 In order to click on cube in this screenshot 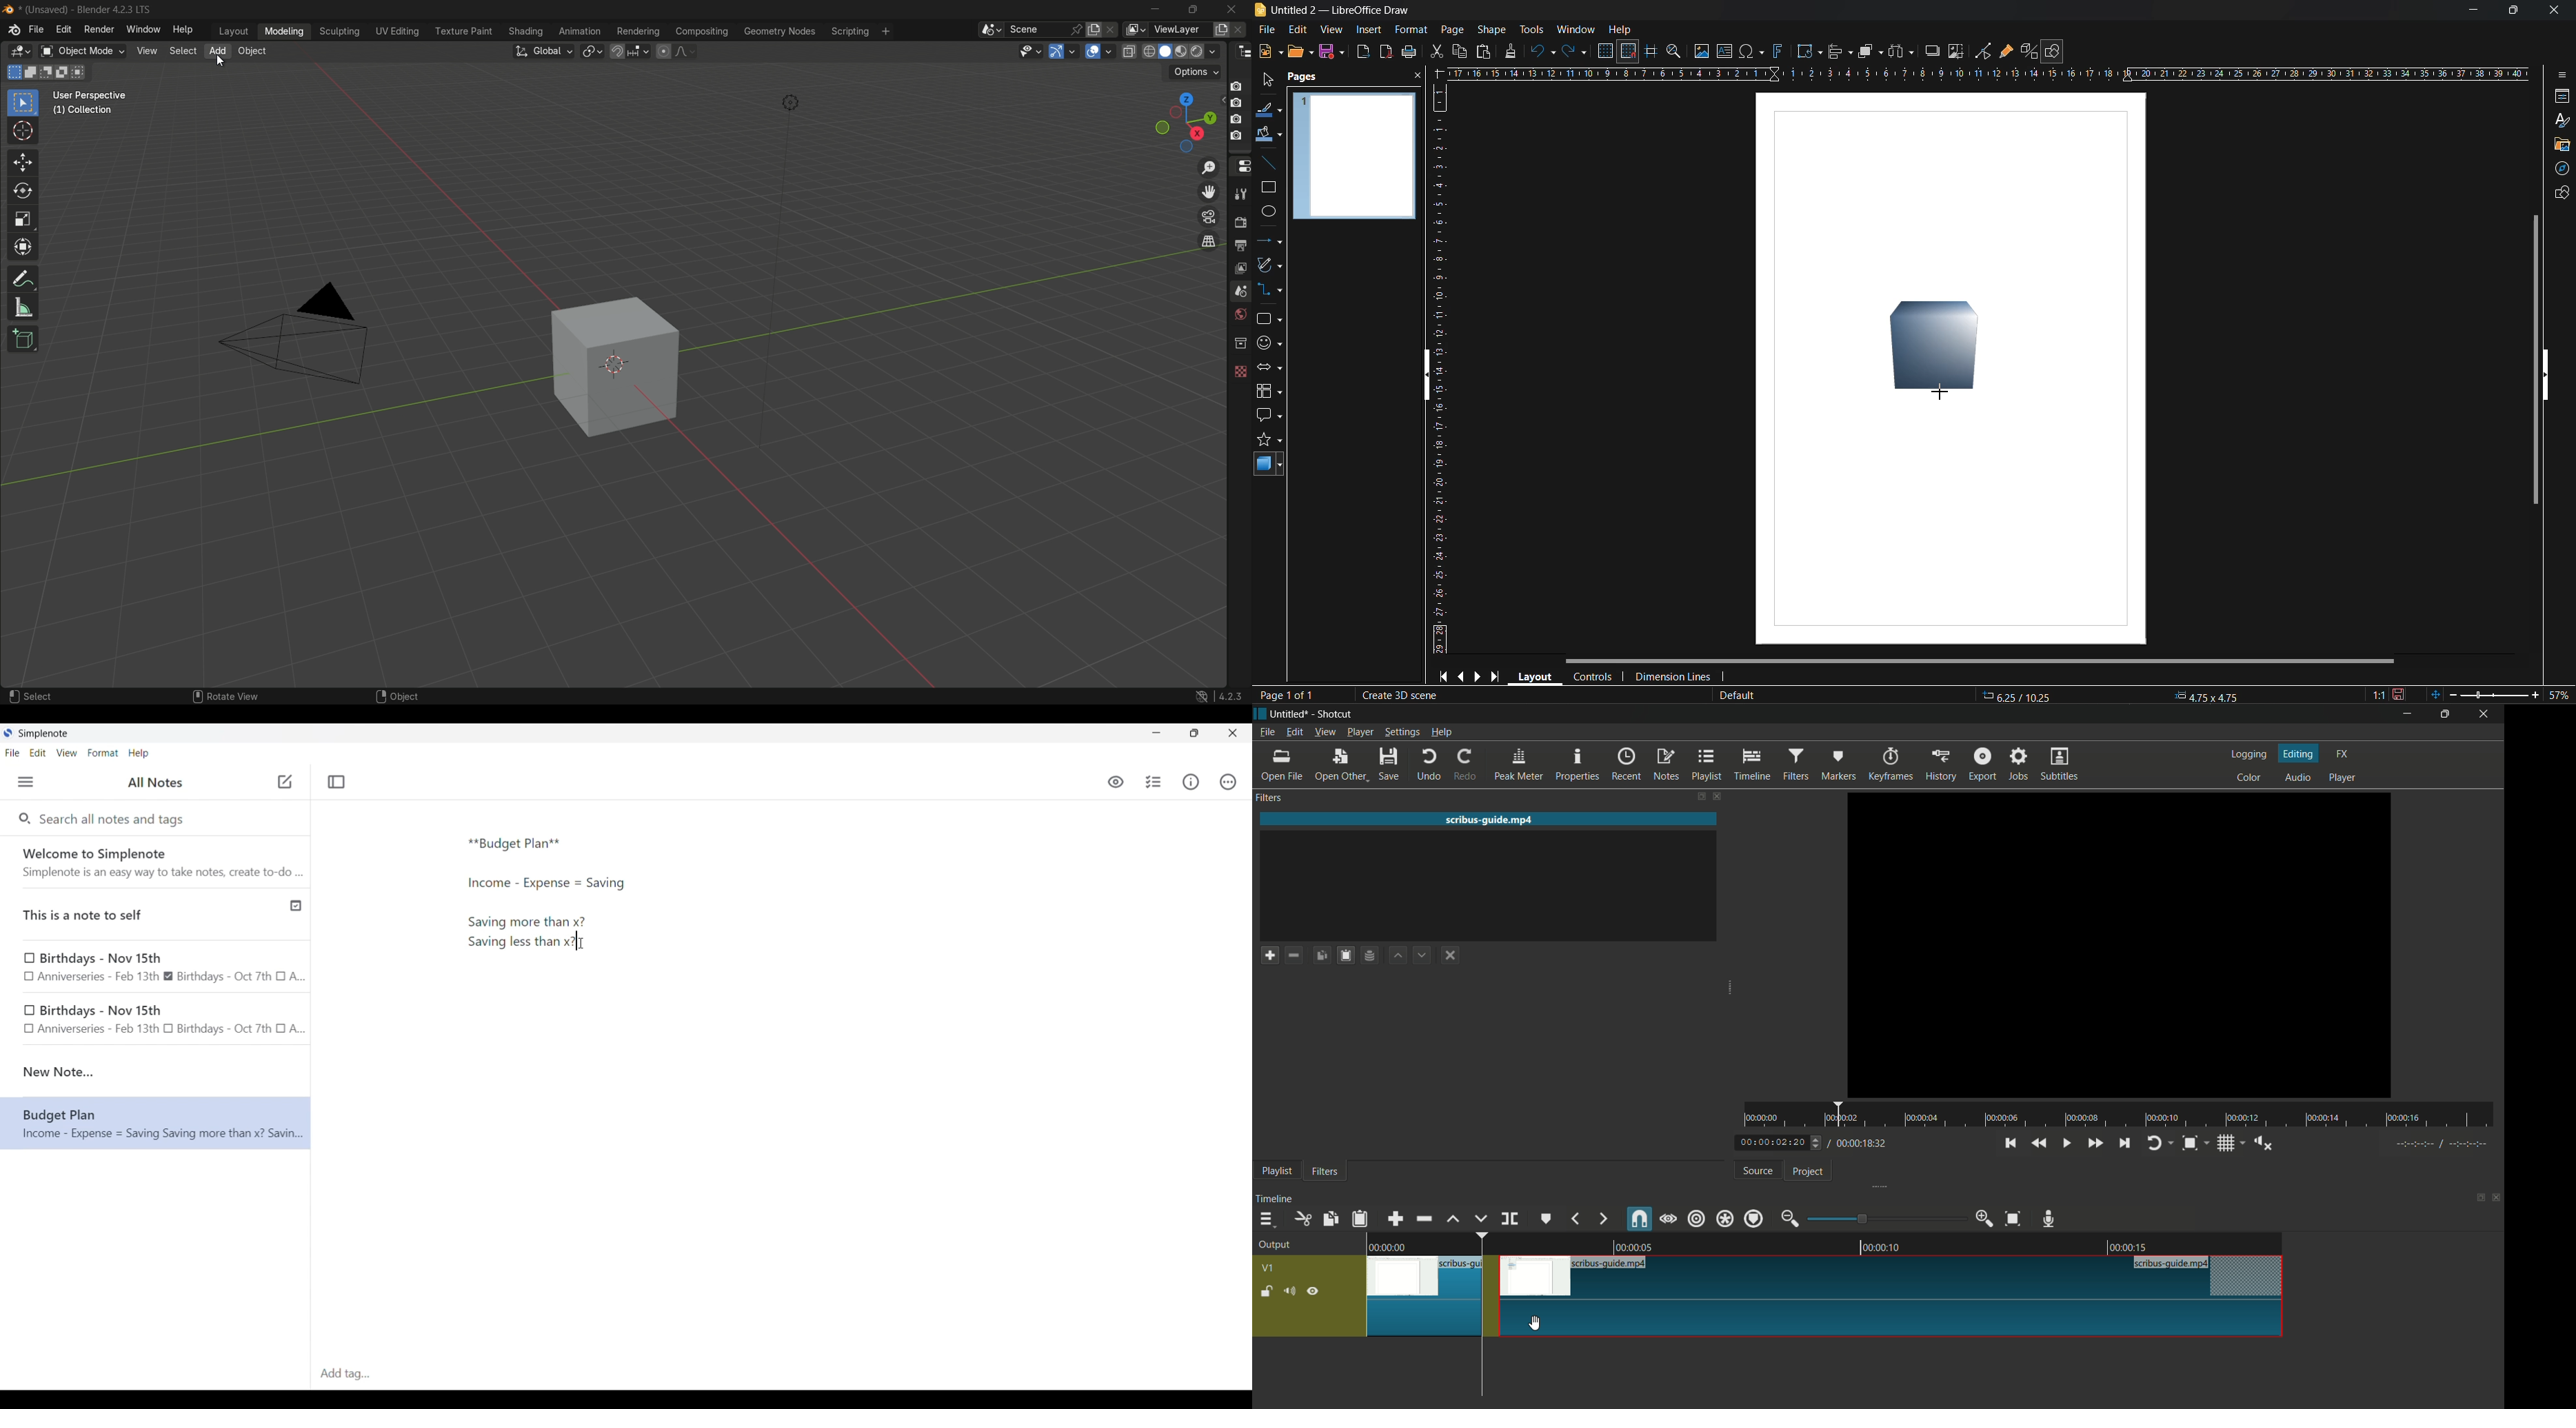, I will do `click(1938, 347)`.